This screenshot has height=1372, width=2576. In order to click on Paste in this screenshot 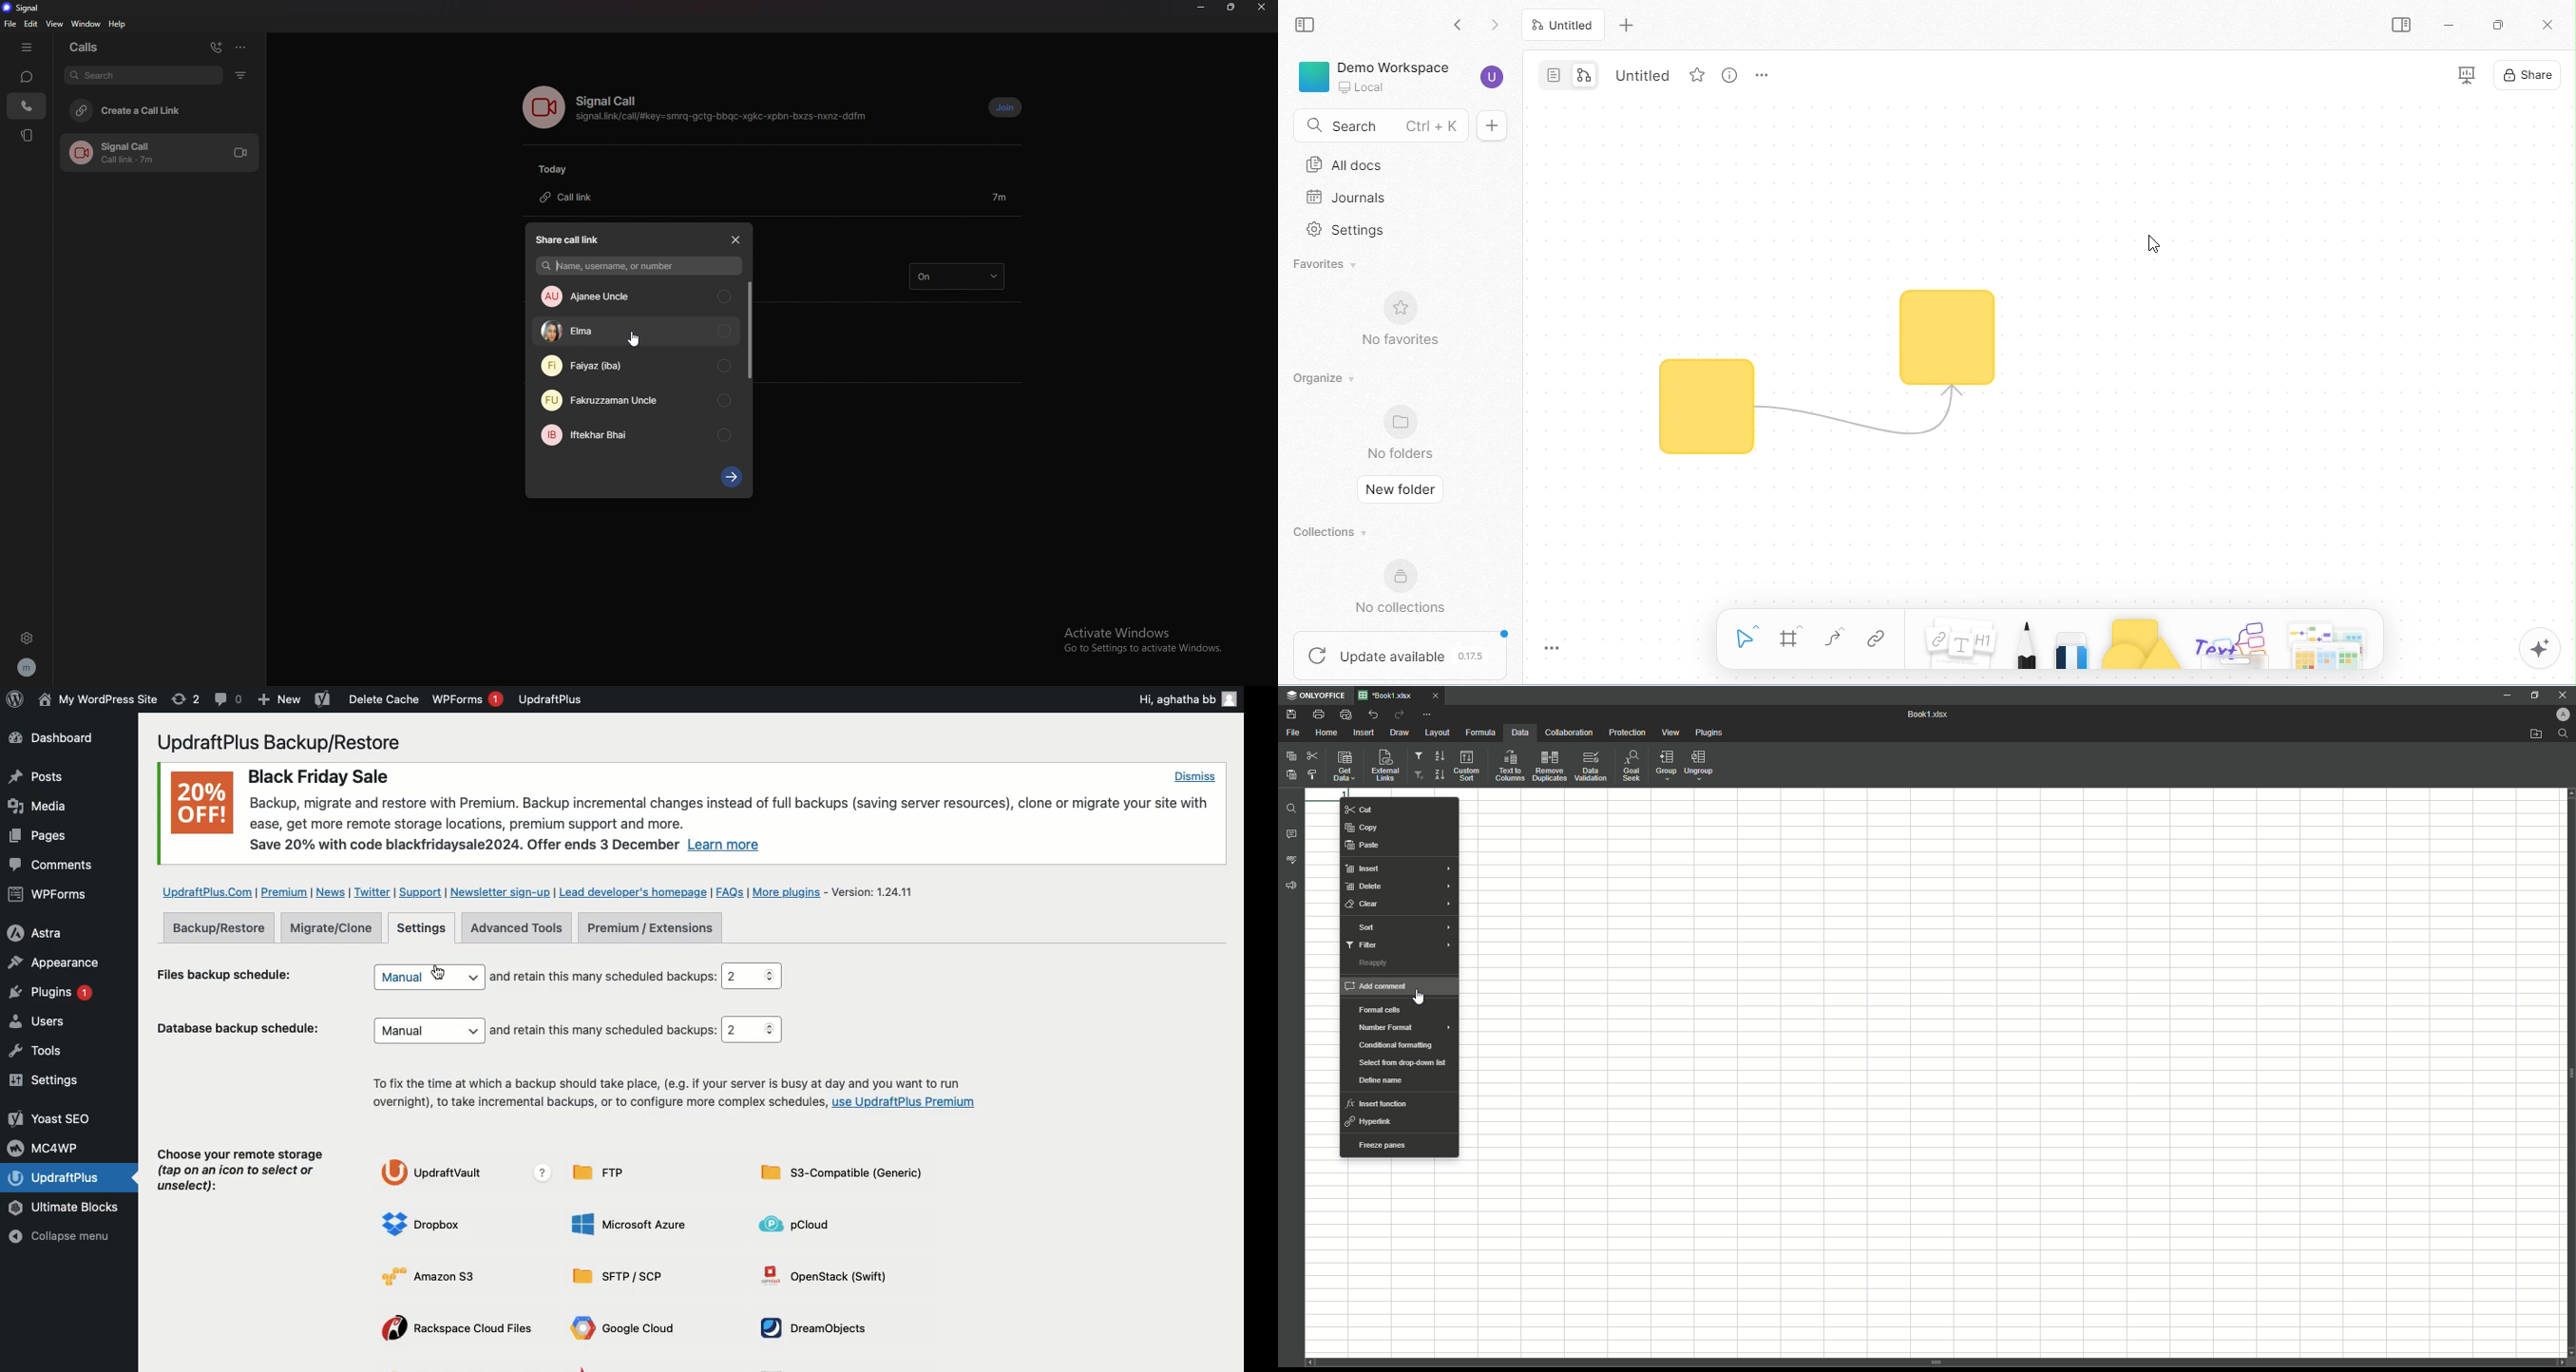, I will do `click(1291, 774)`.